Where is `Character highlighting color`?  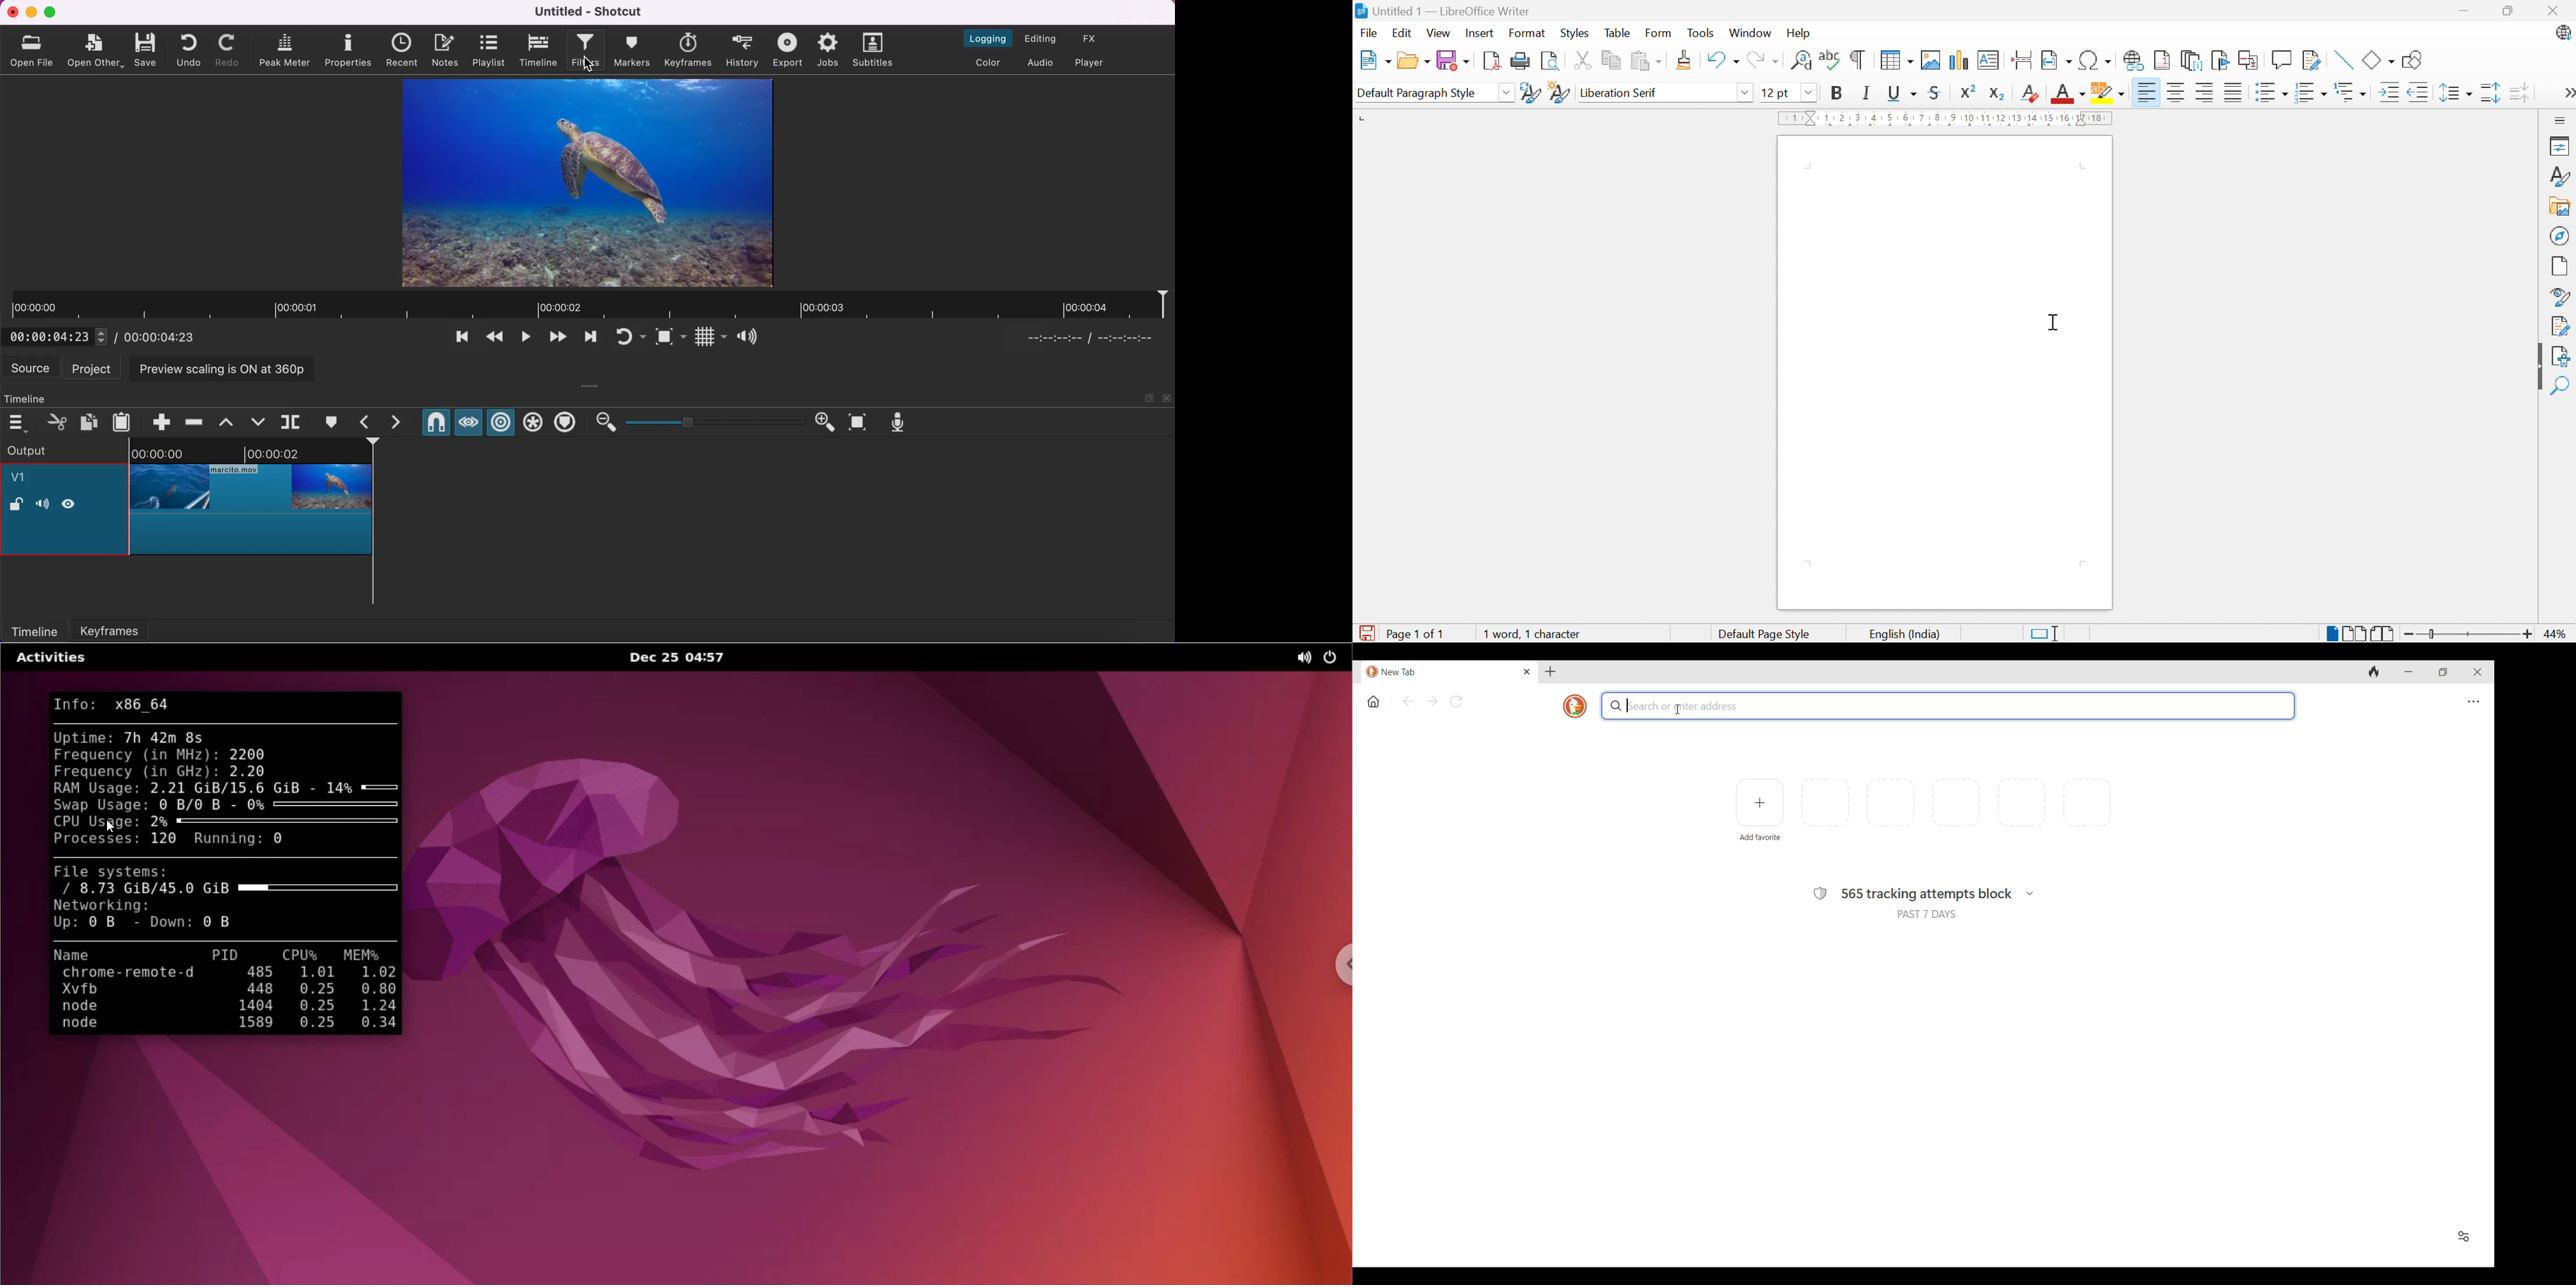
Character highlighting color is located at coordinates (2108, 89).